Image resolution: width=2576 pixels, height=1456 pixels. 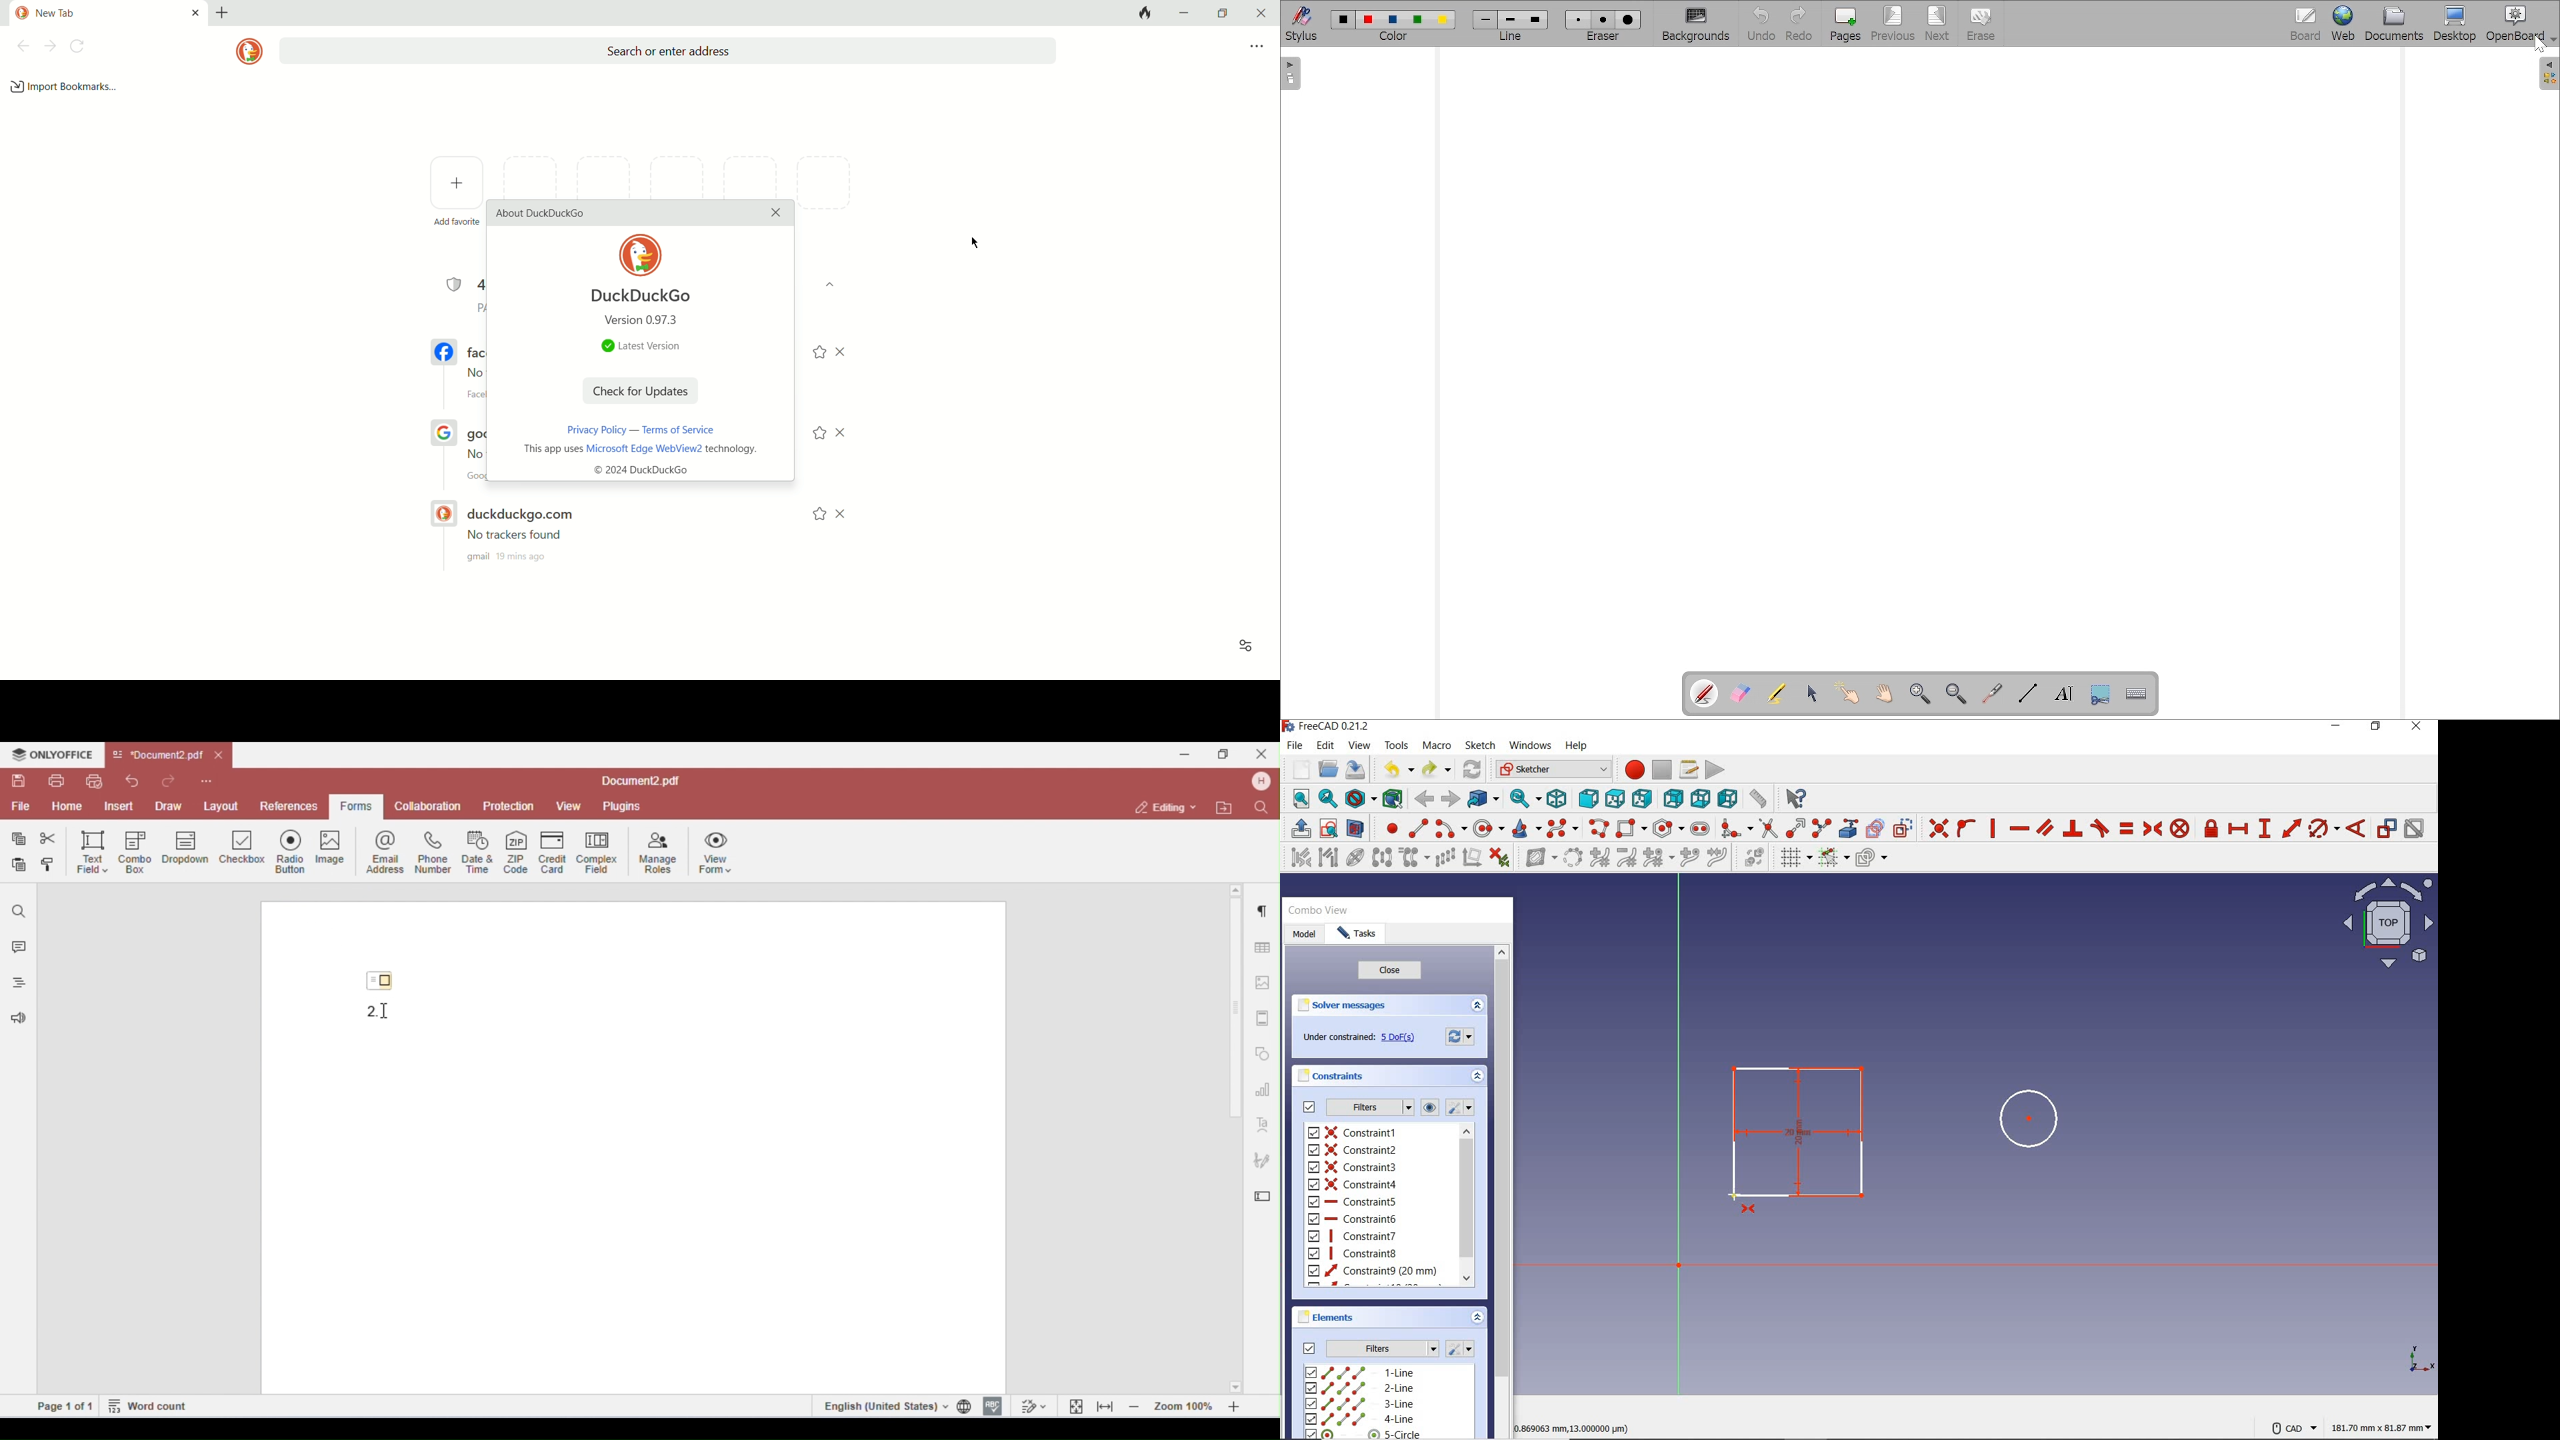 What do you see at coordinates (1353, 1167) in the screenshot?
I see `constraint3` at bounding box center [1353, 1167].